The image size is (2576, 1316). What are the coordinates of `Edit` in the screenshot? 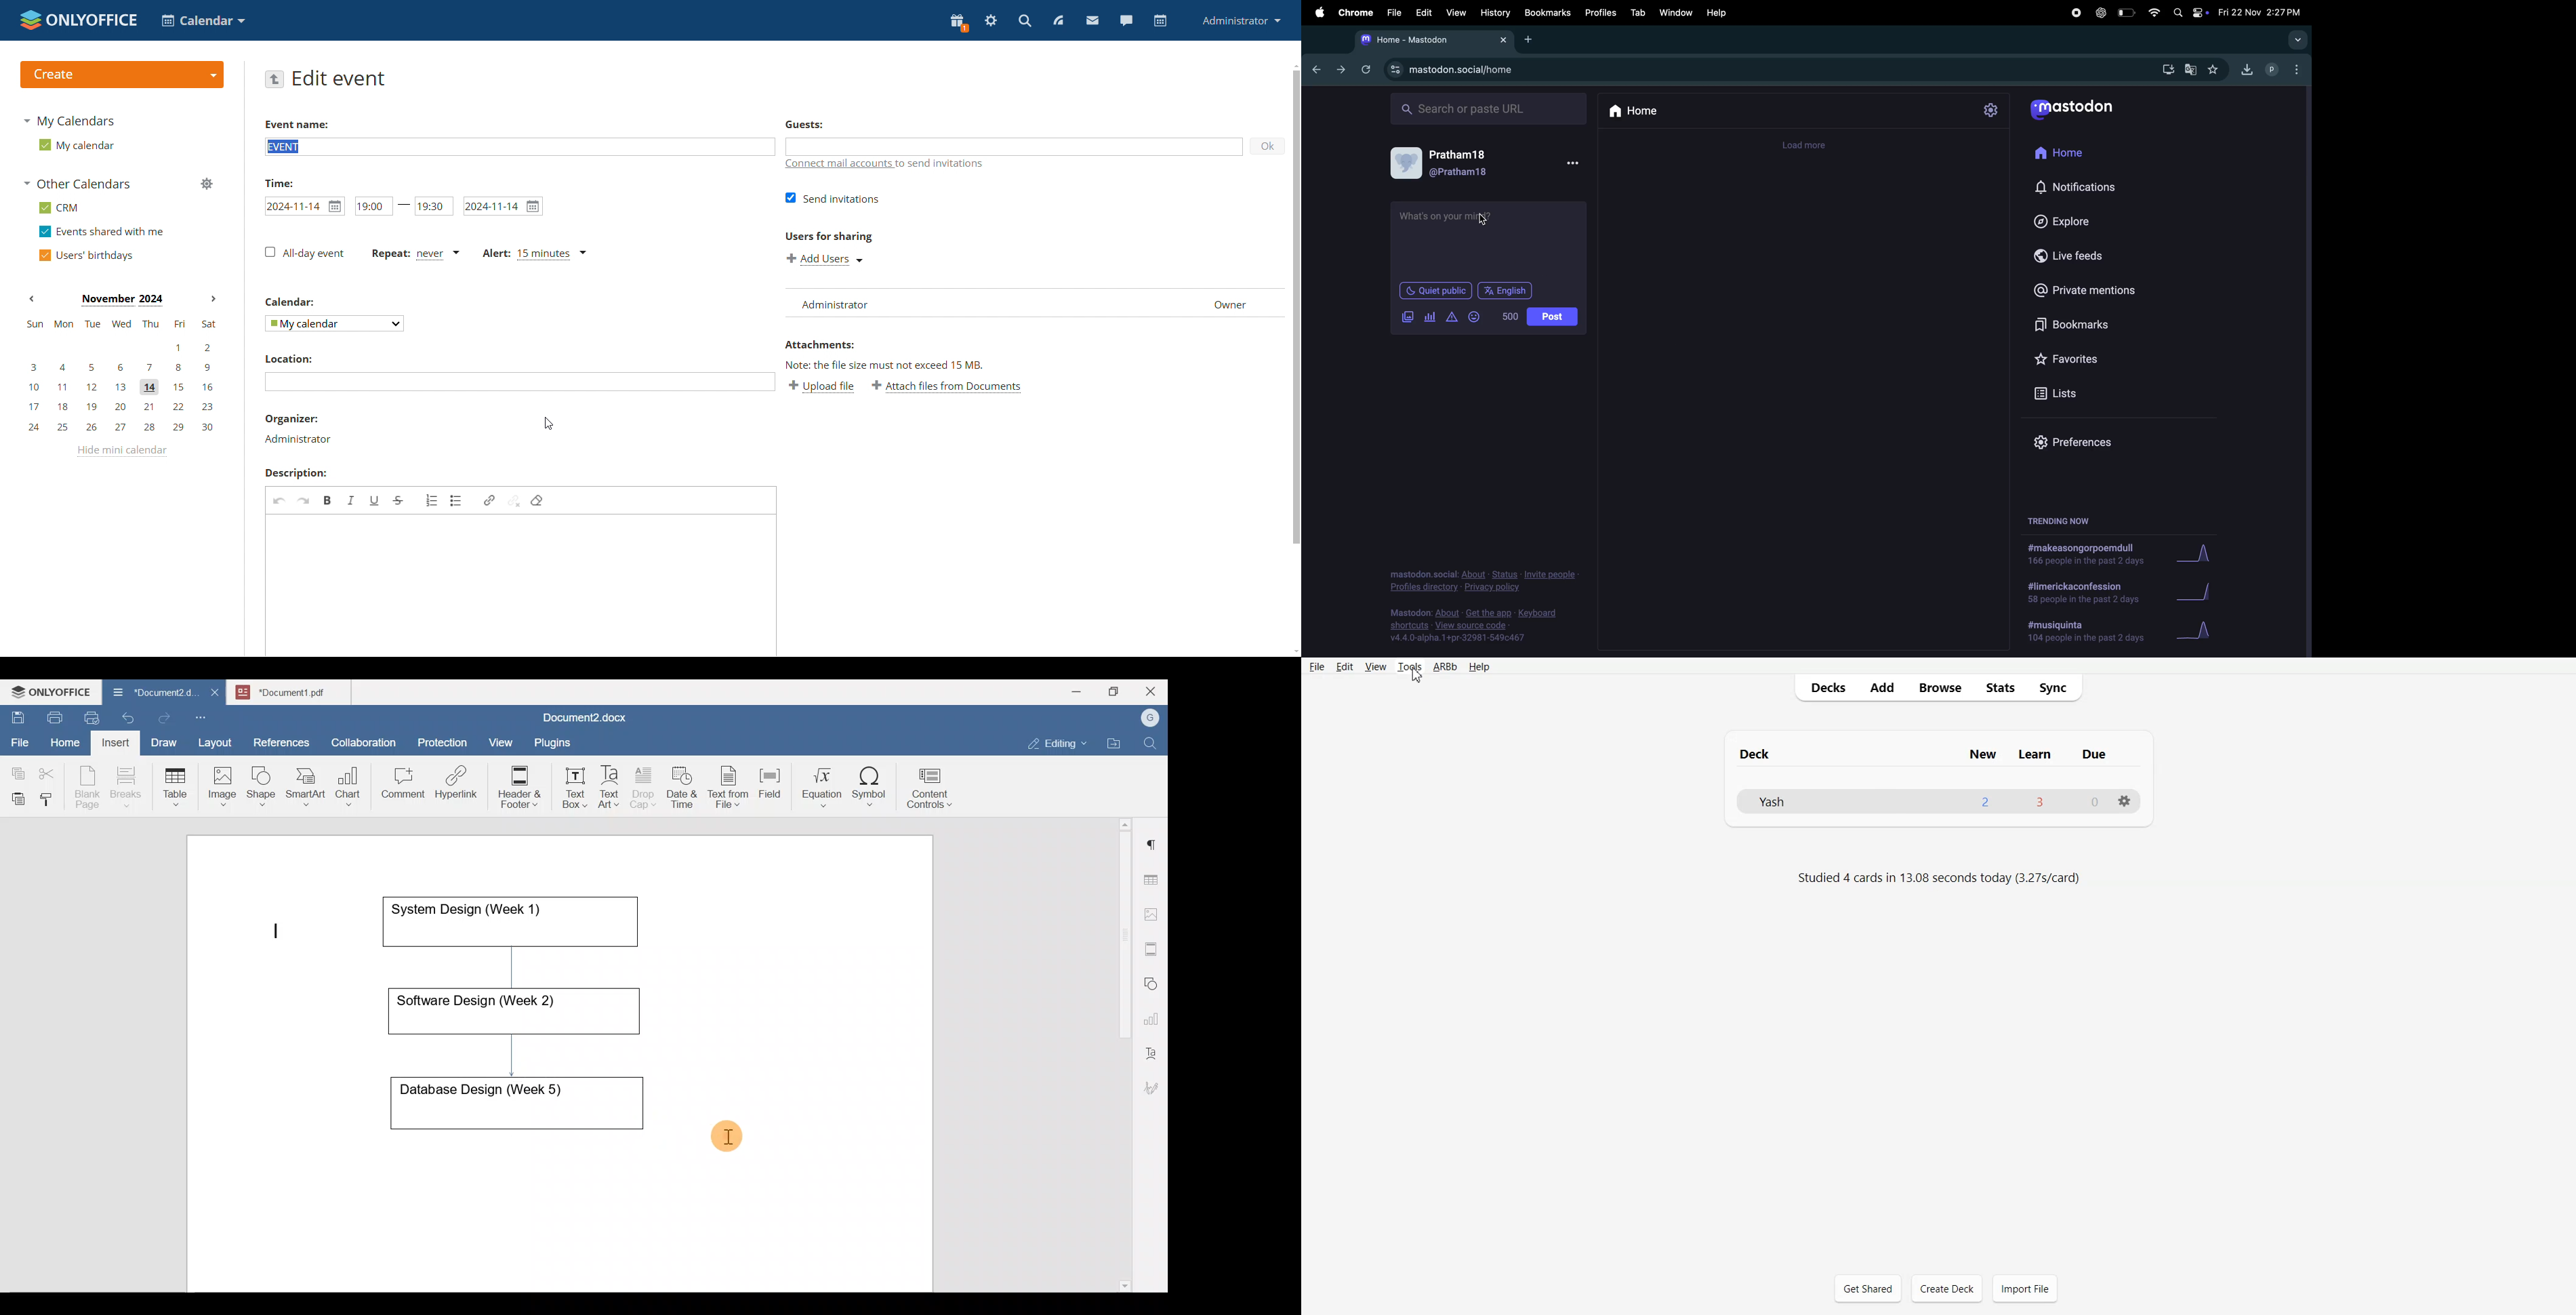 It's located at (1345, 667).